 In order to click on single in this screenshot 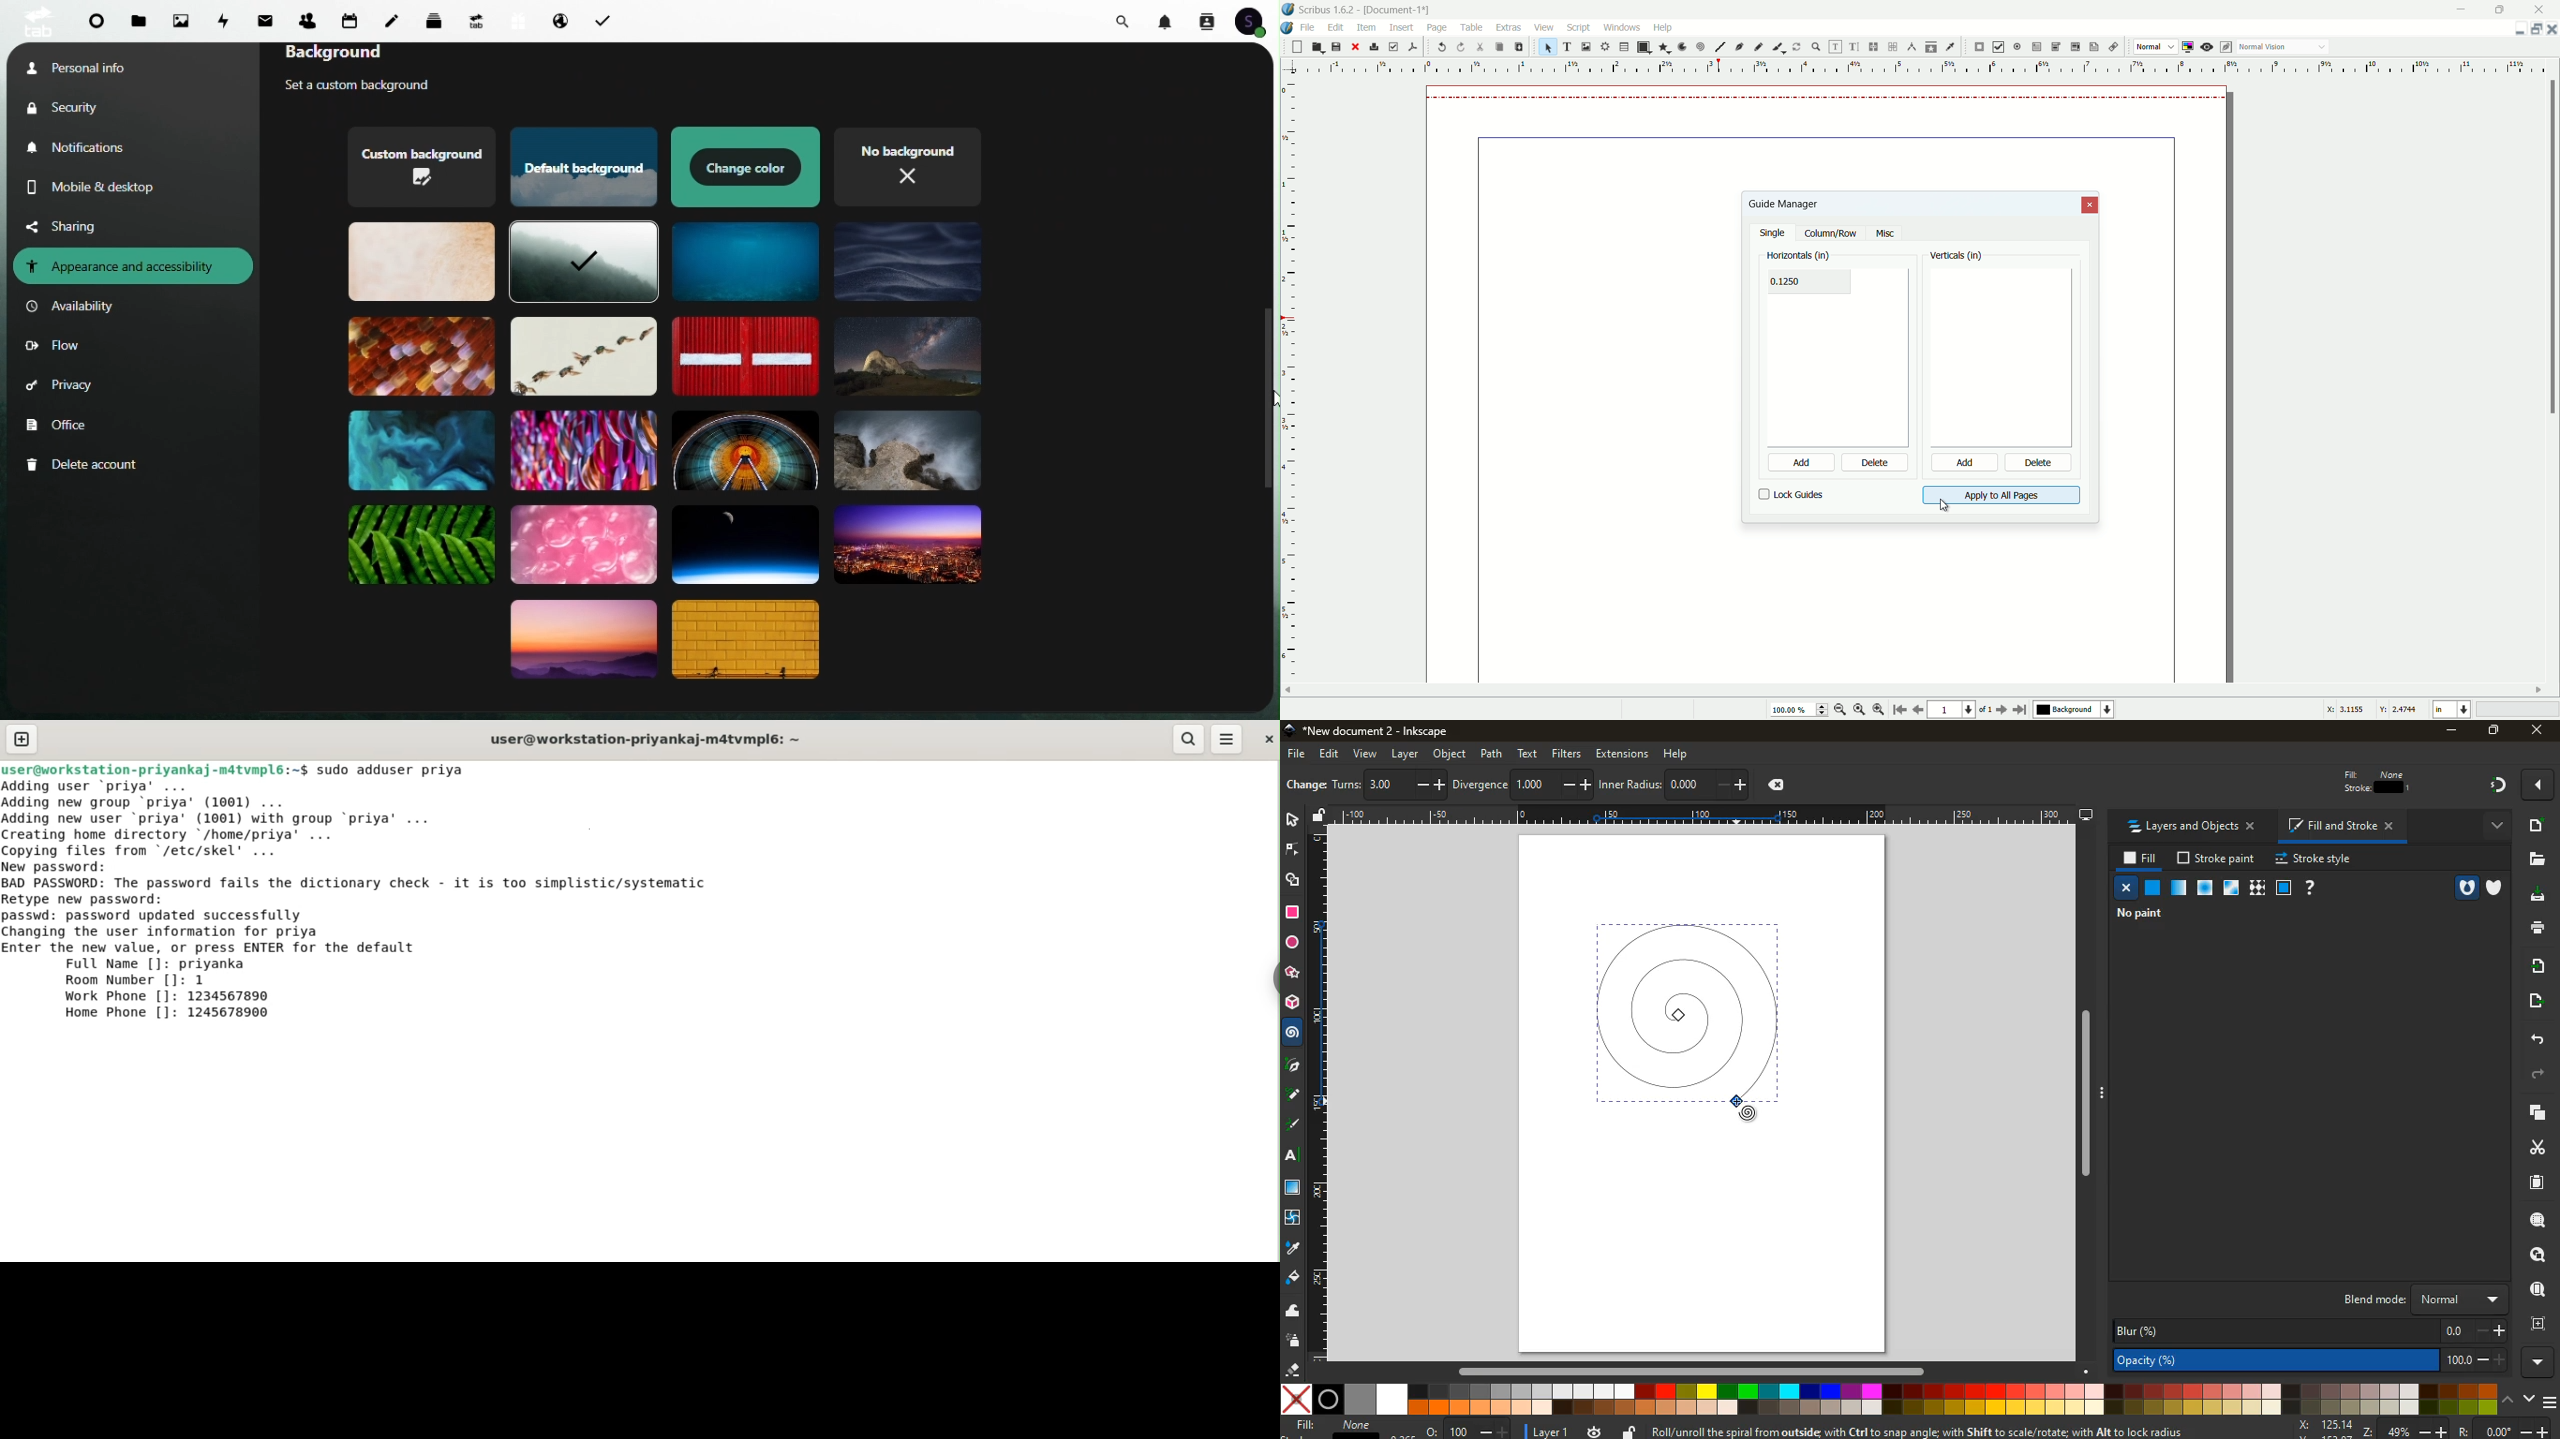, I will do `click(1774, 234)`.